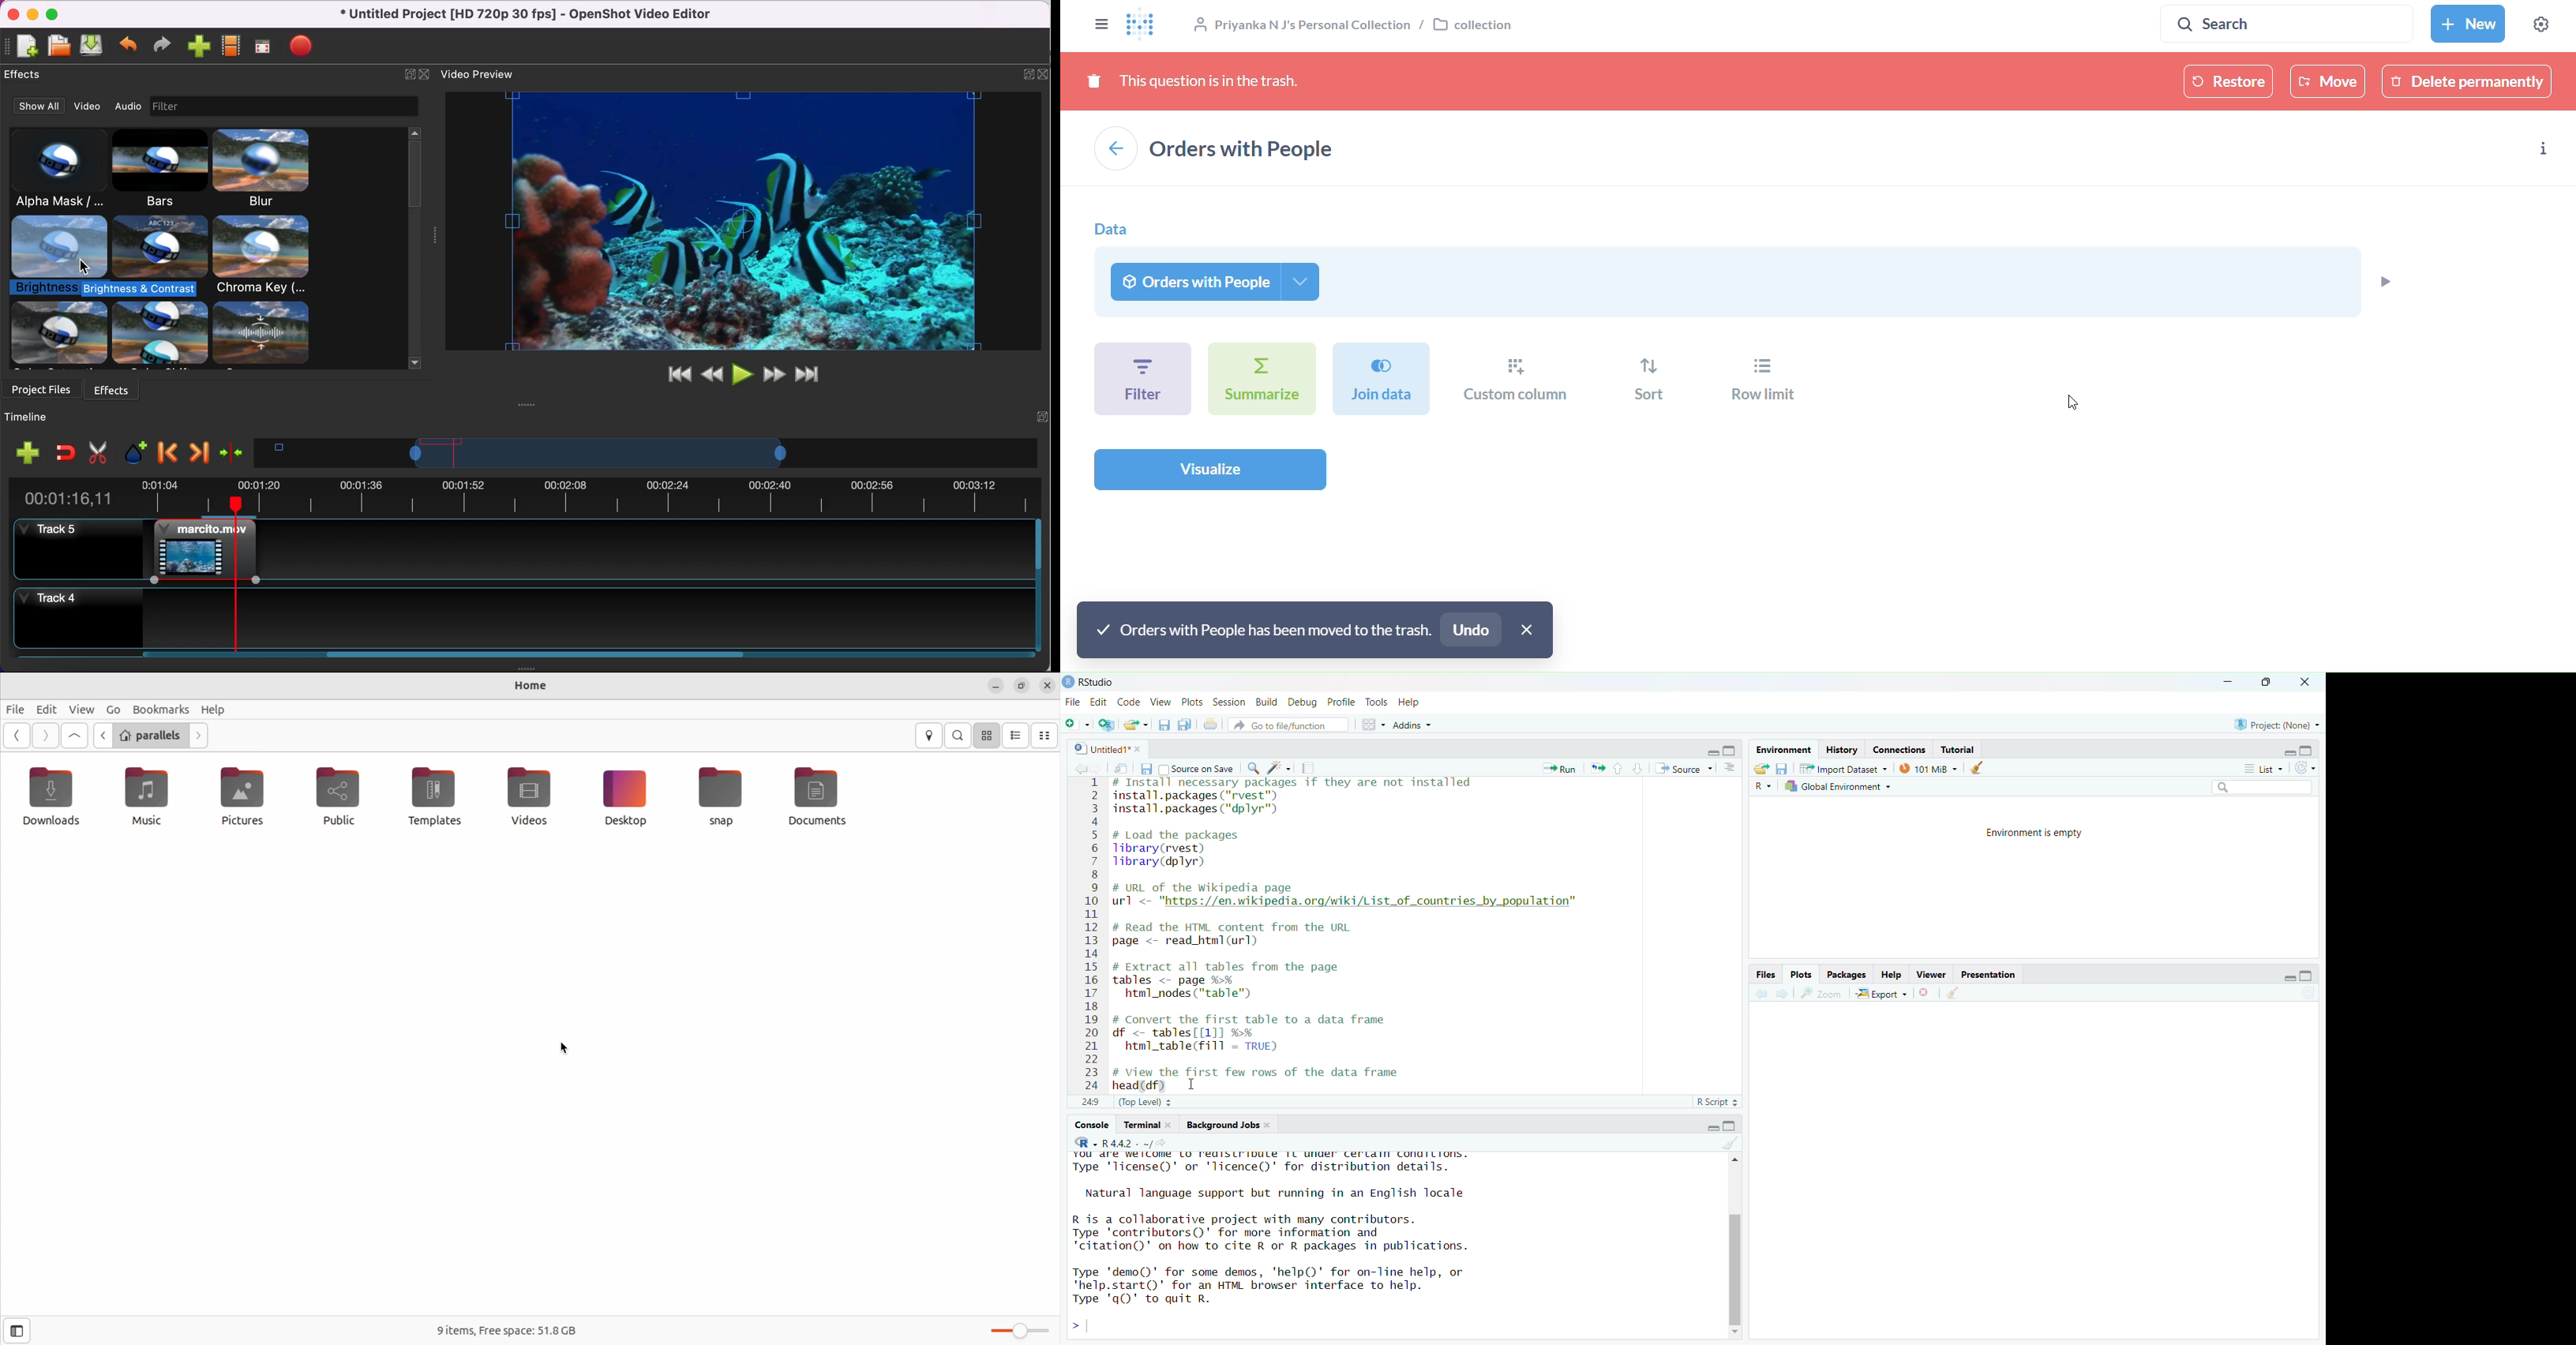 This screenshot has height=1372, width=2576. I want to click on Maximize, so click(1730, 1126).